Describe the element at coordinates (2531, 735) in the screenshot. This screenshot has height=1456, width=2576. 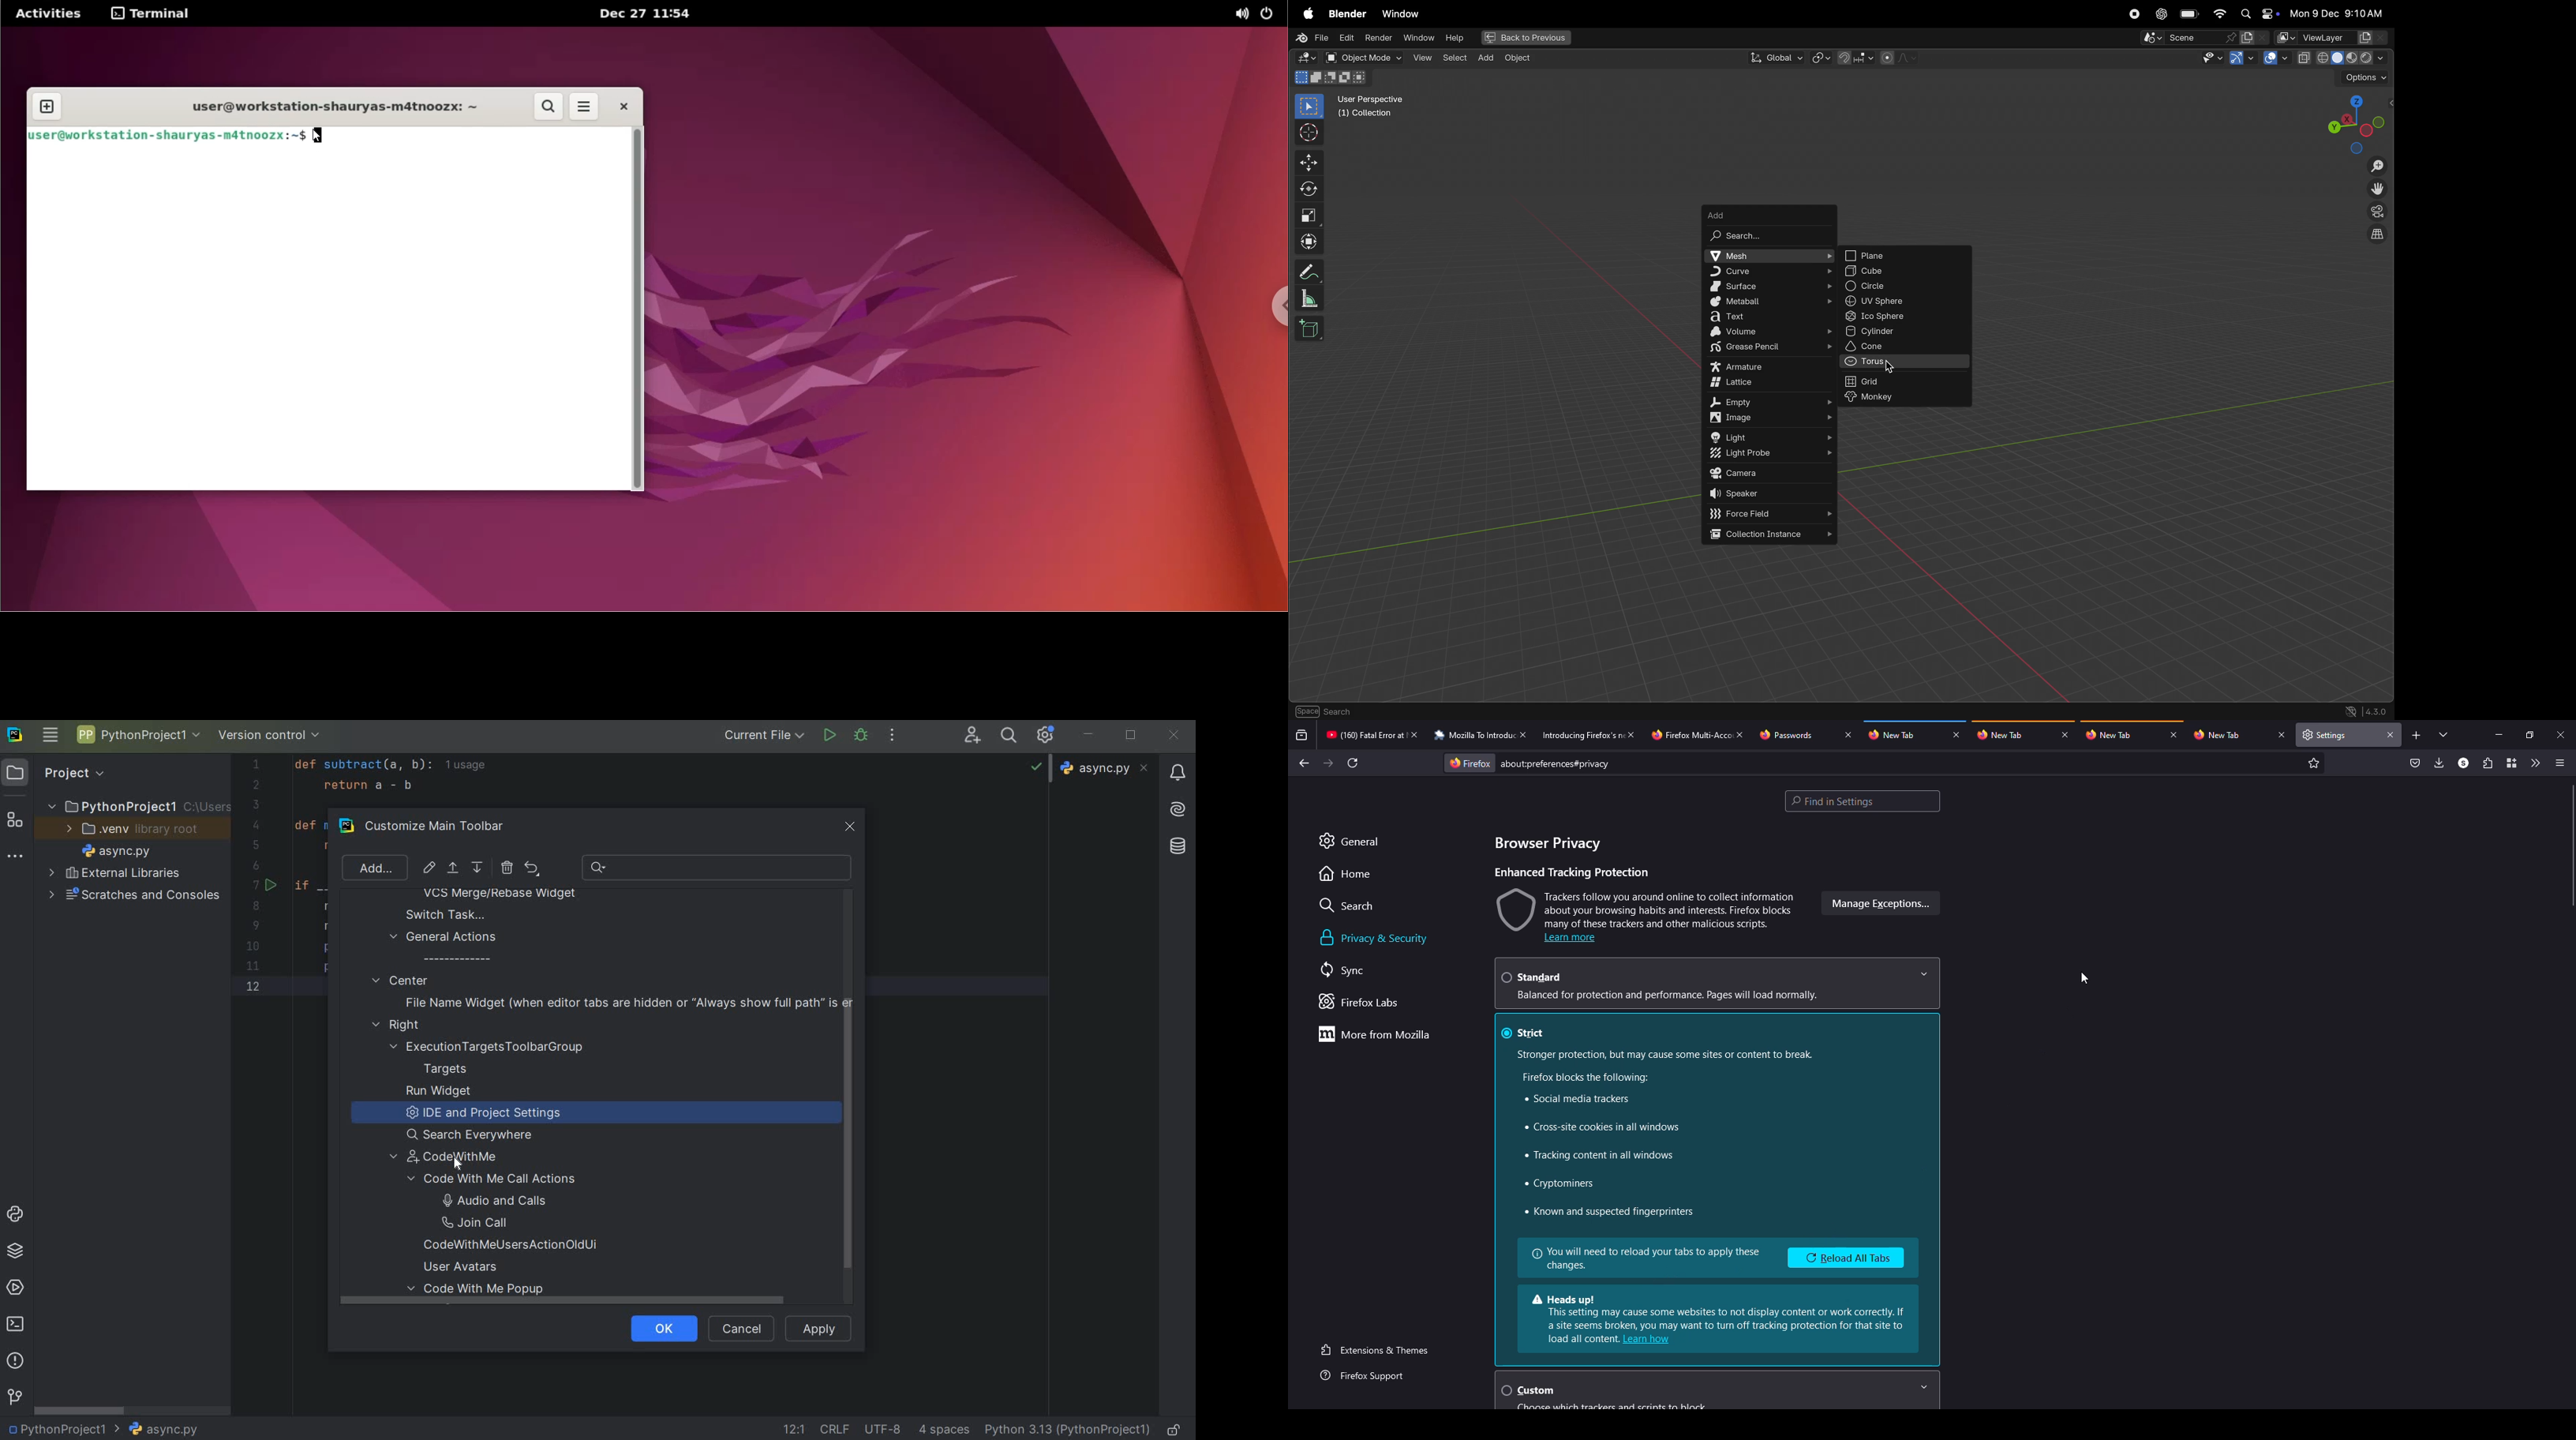
I see `maximize` at that location.